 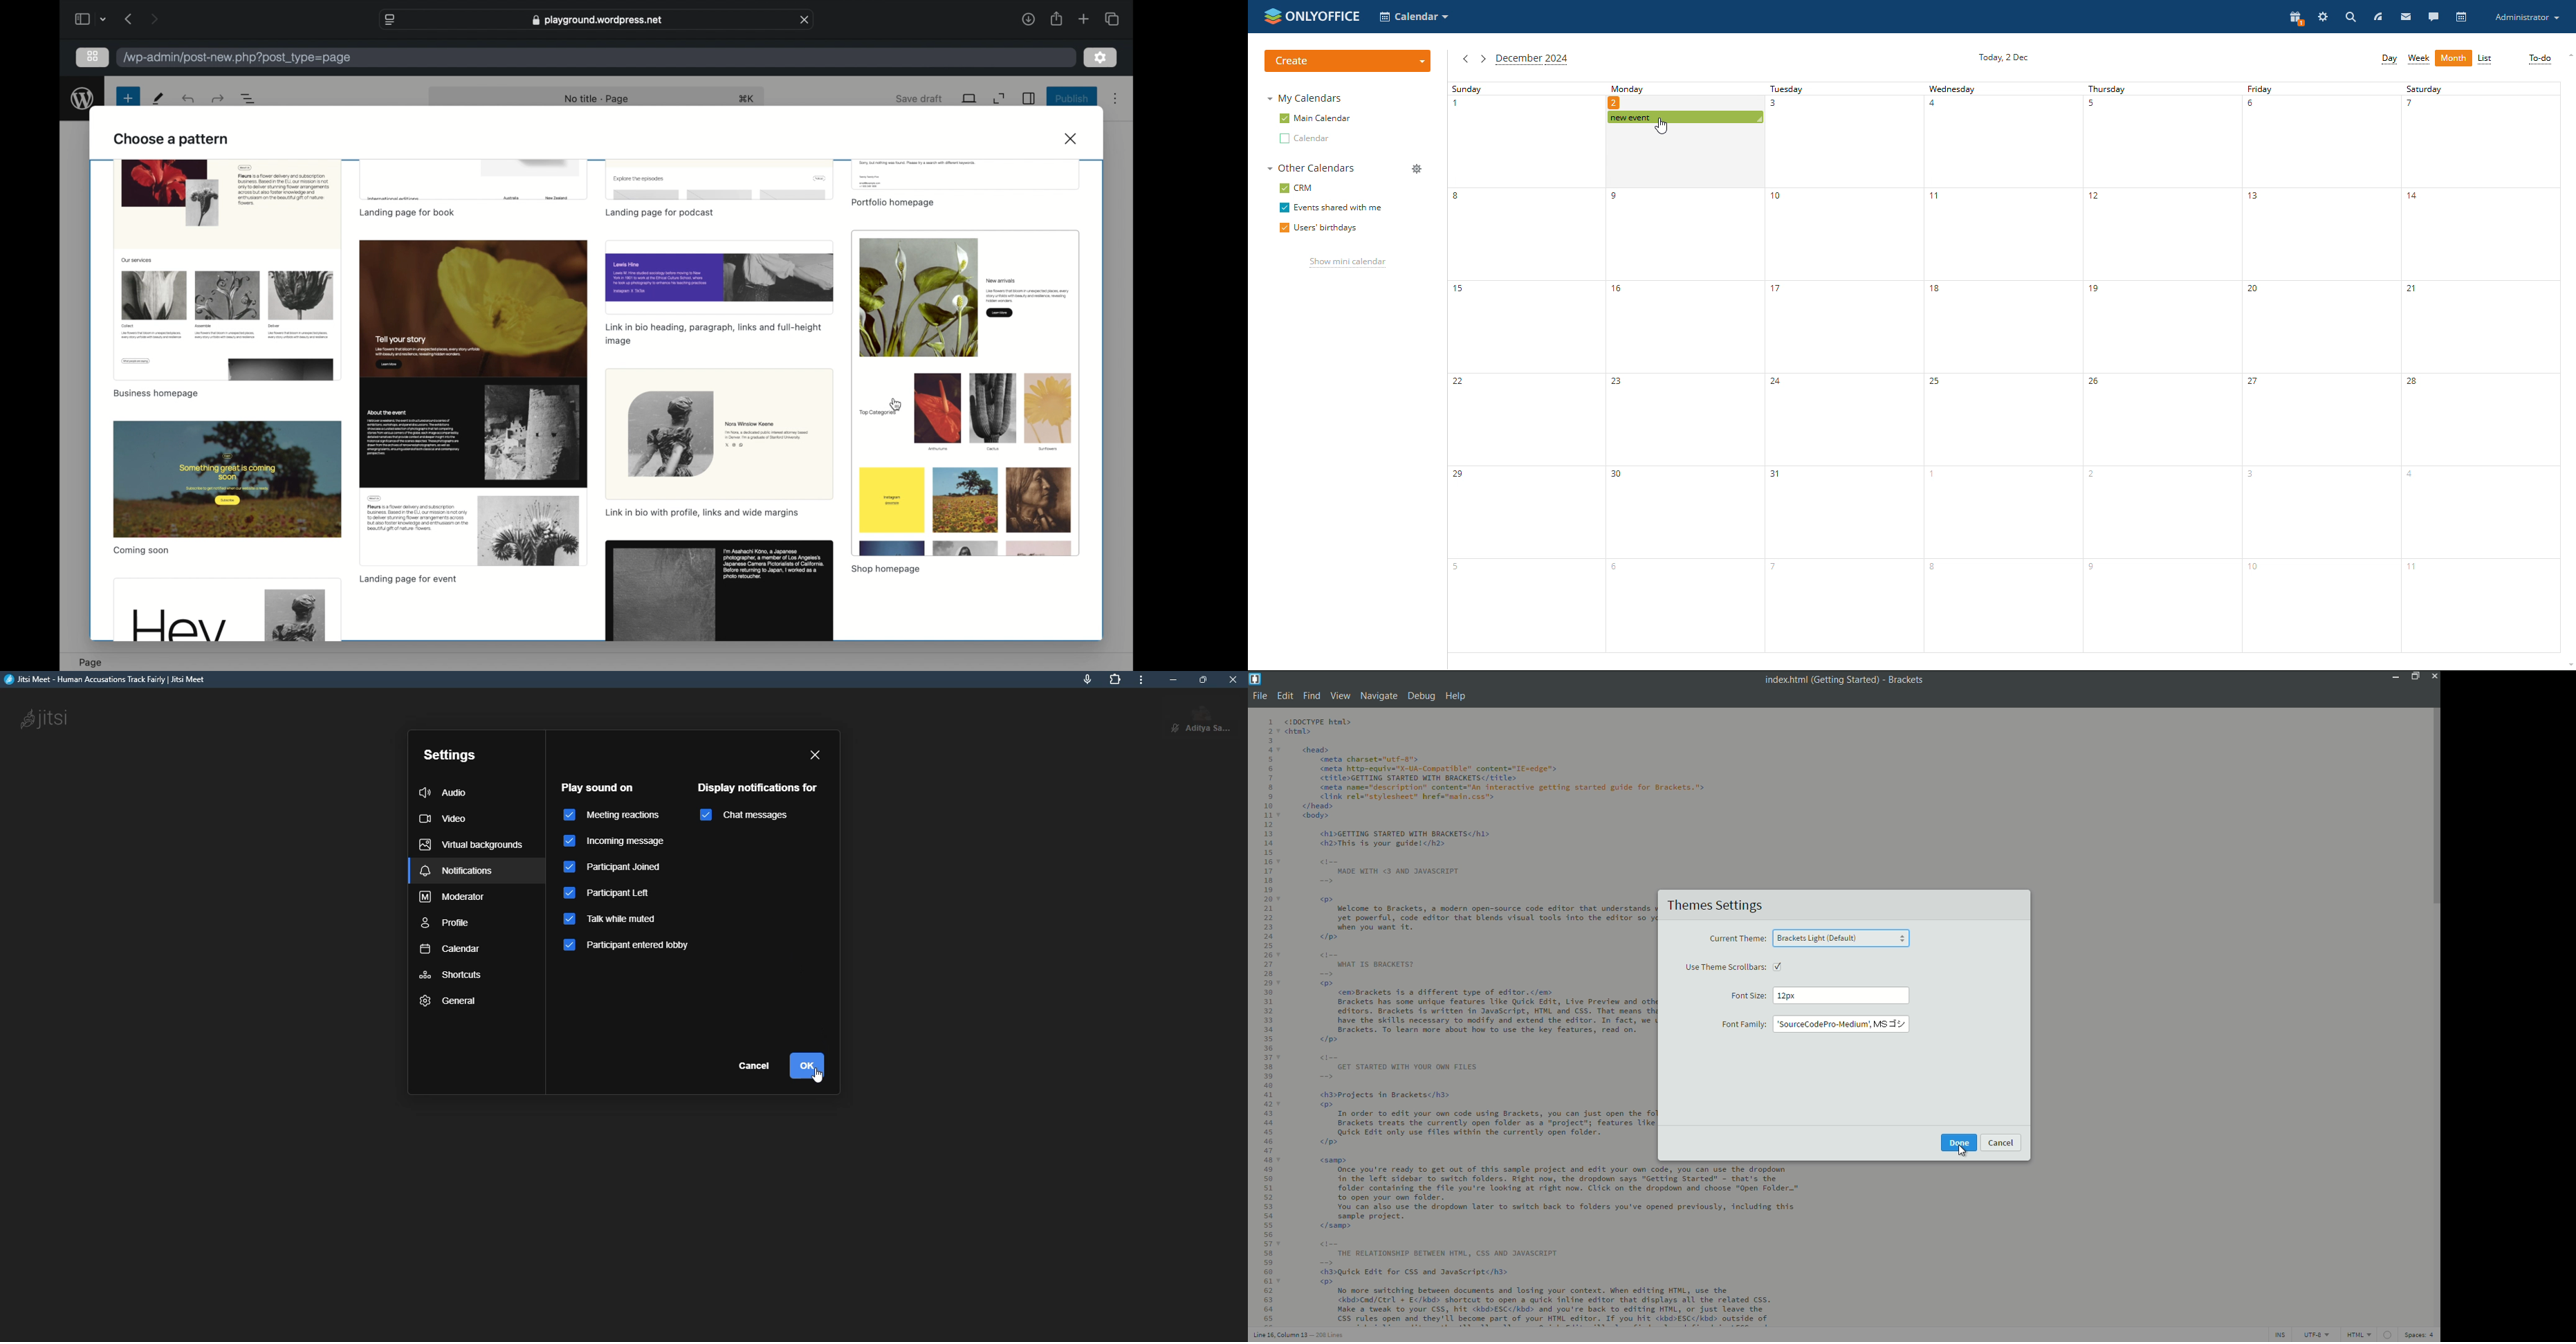 What do you see at coordinates (1456, 697) in the screenshot?
I see `help menu` at bounding box center [1456, 697].